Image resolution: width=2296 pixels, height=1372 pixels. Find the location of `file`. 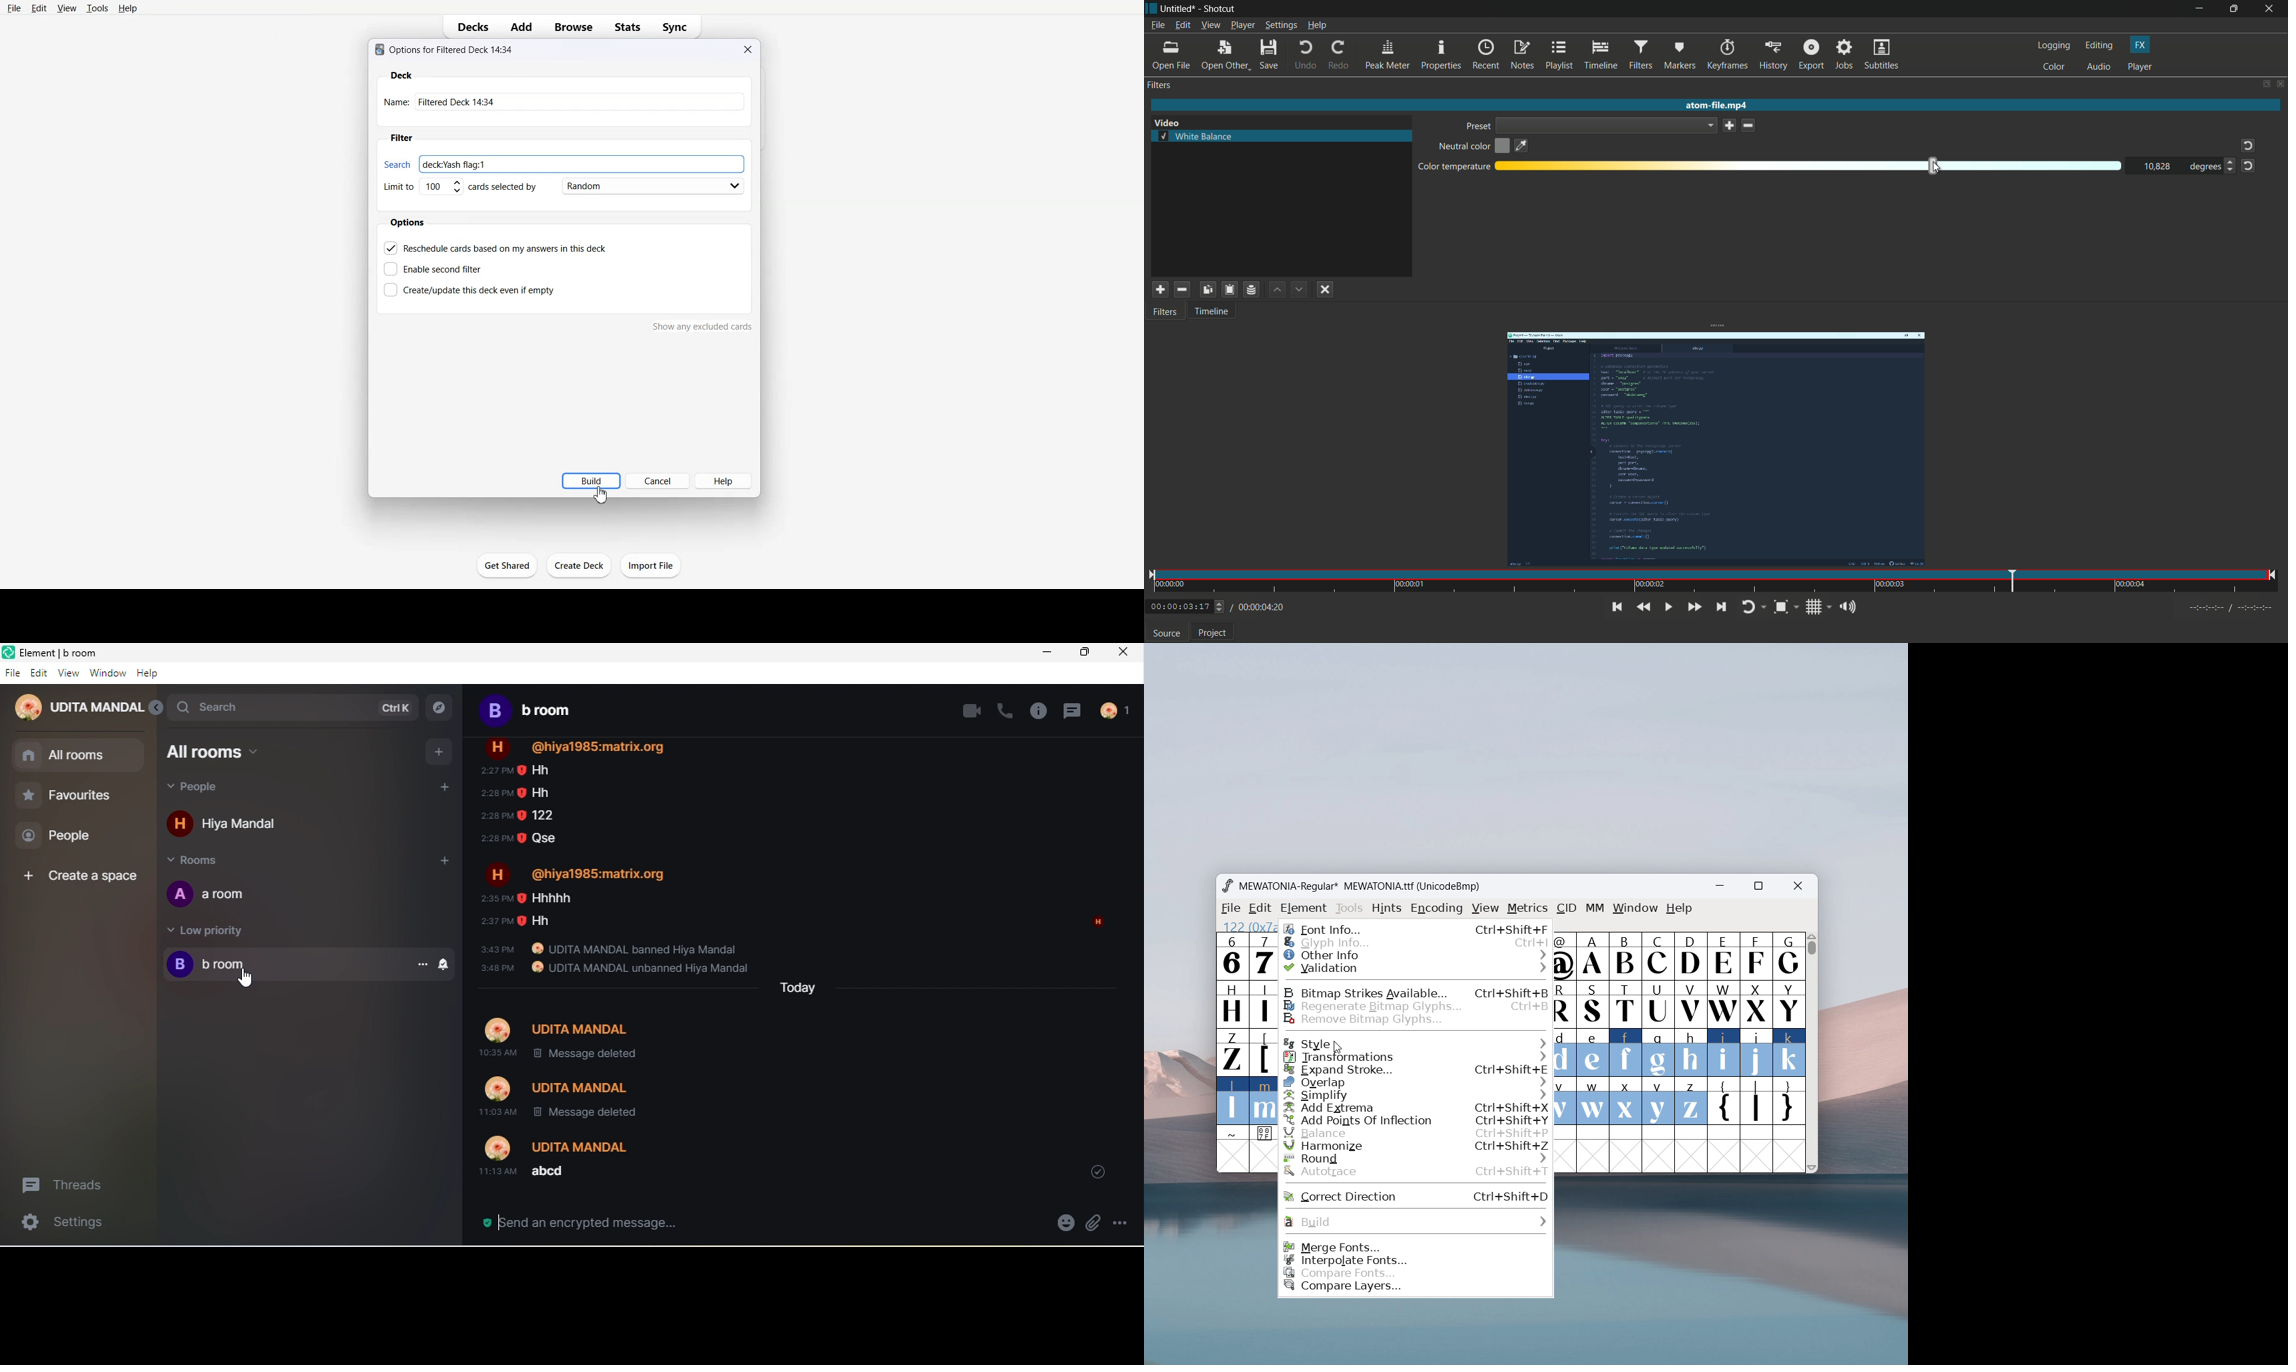

file is located at coordinates (13, 674).